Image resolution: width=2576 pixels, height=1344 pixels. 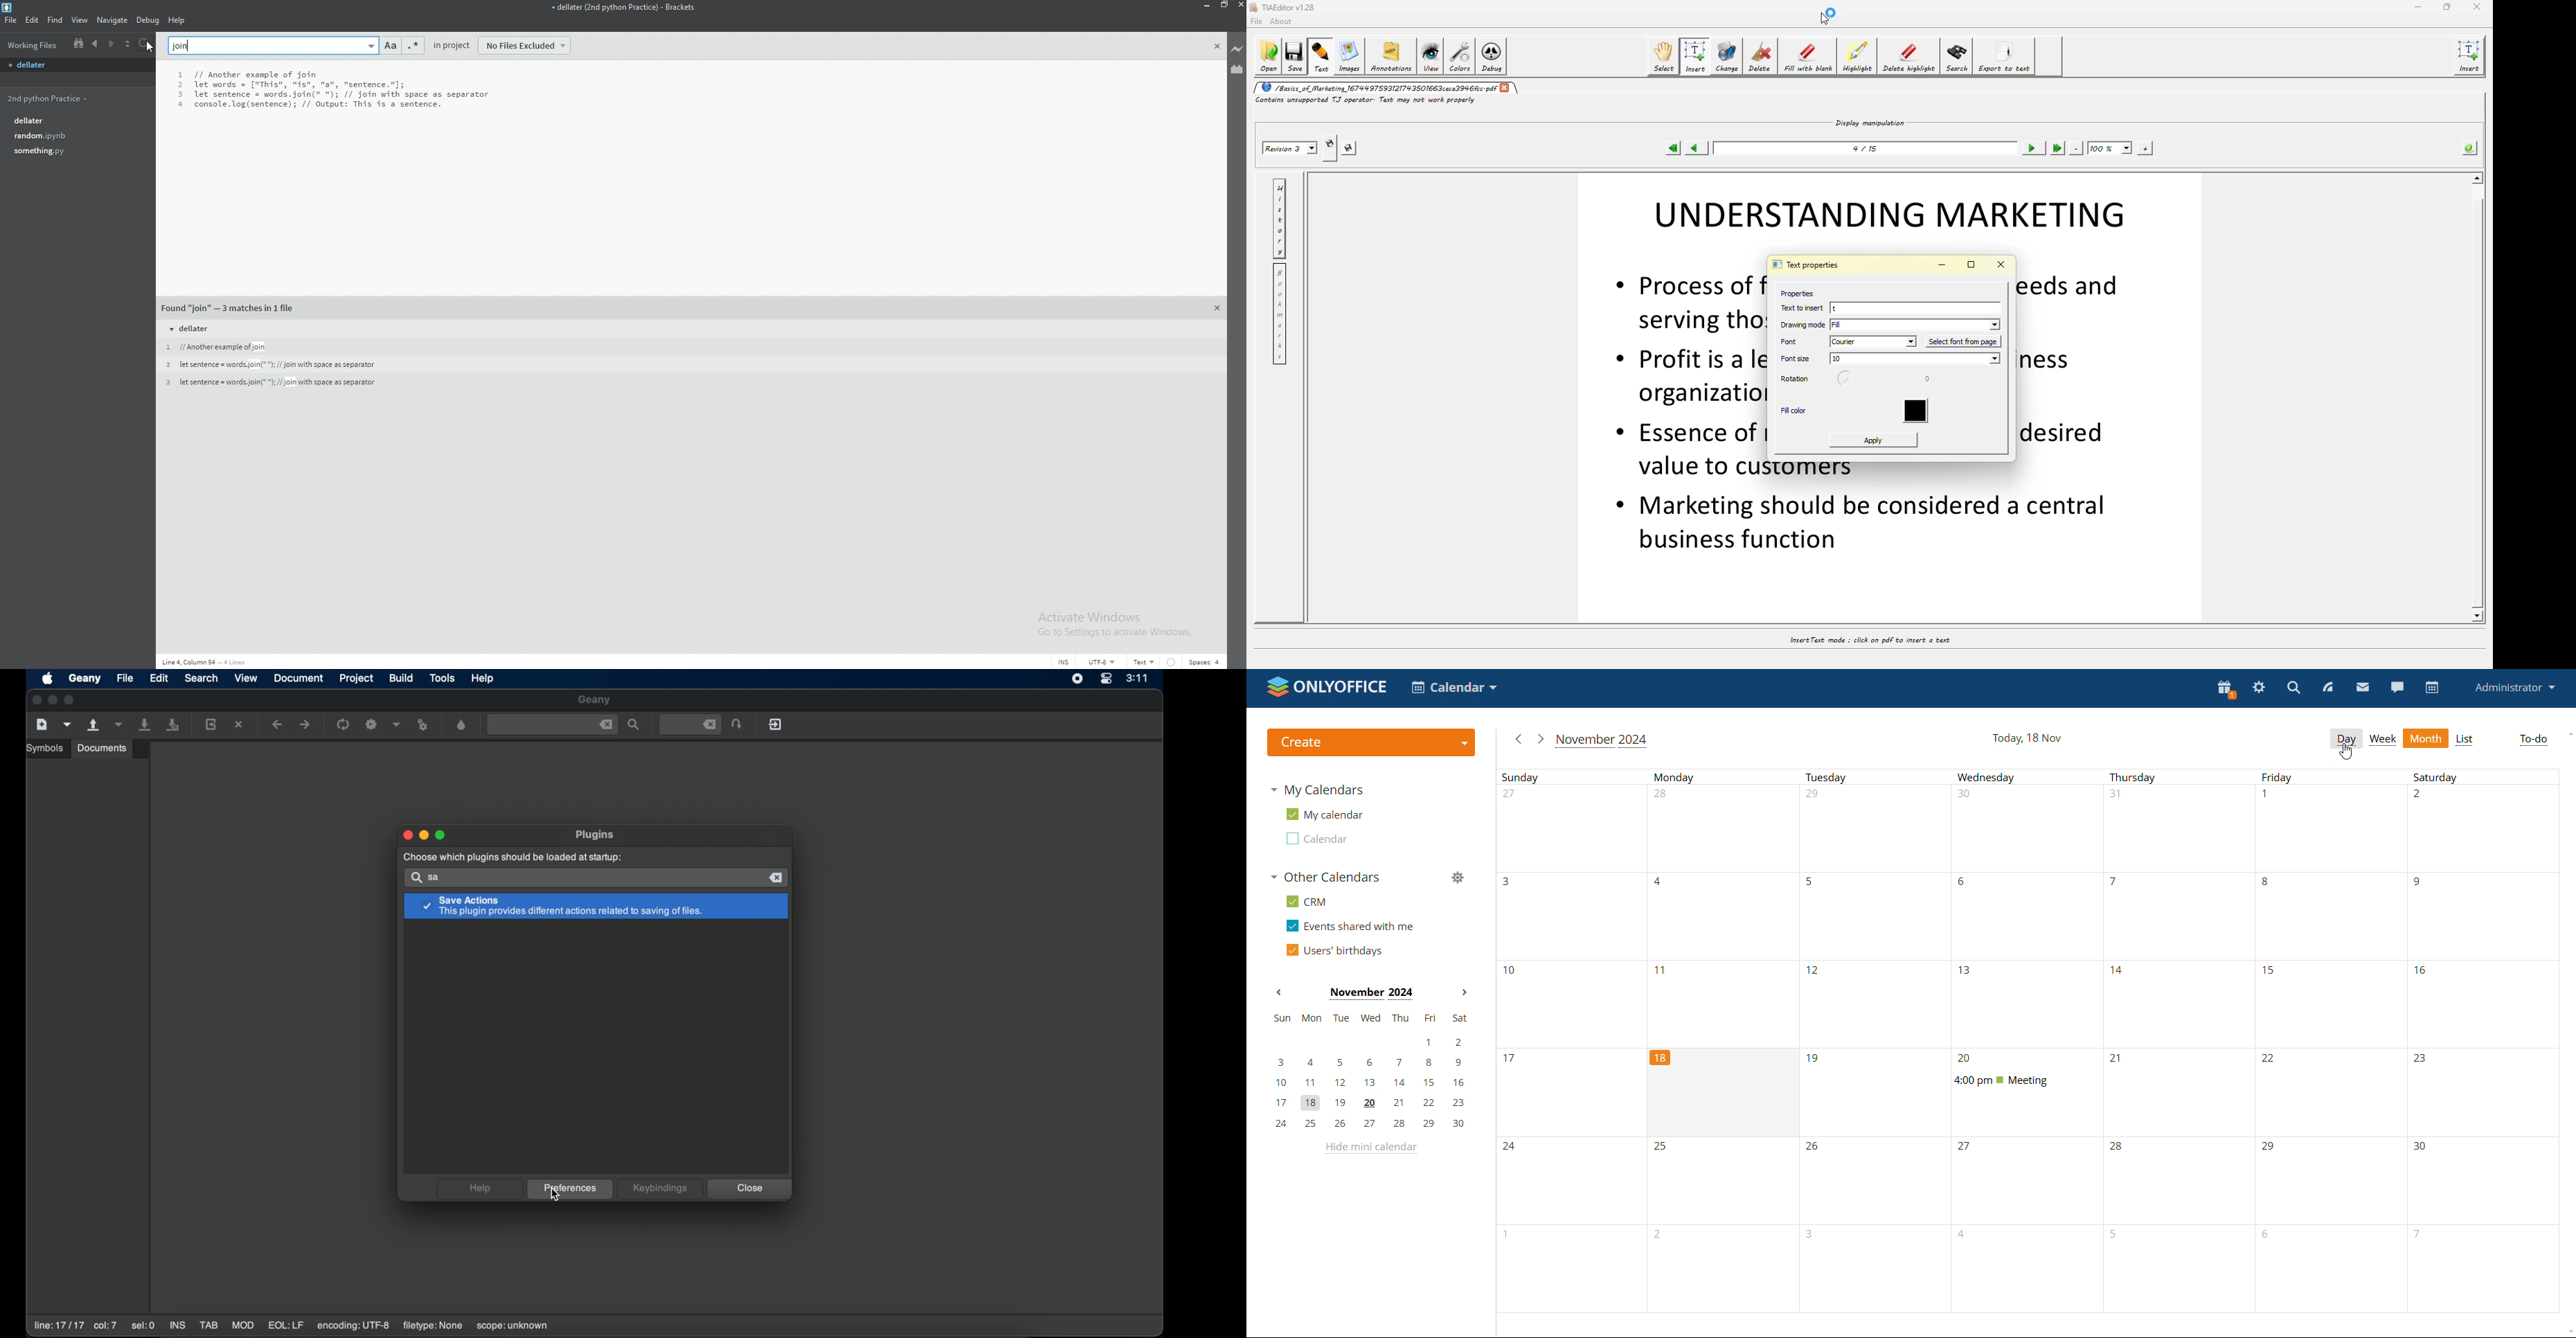 What do you see at coordinates (1328, 687) in the screenshot?
I see `logo` at bounding box center [1328, 687].